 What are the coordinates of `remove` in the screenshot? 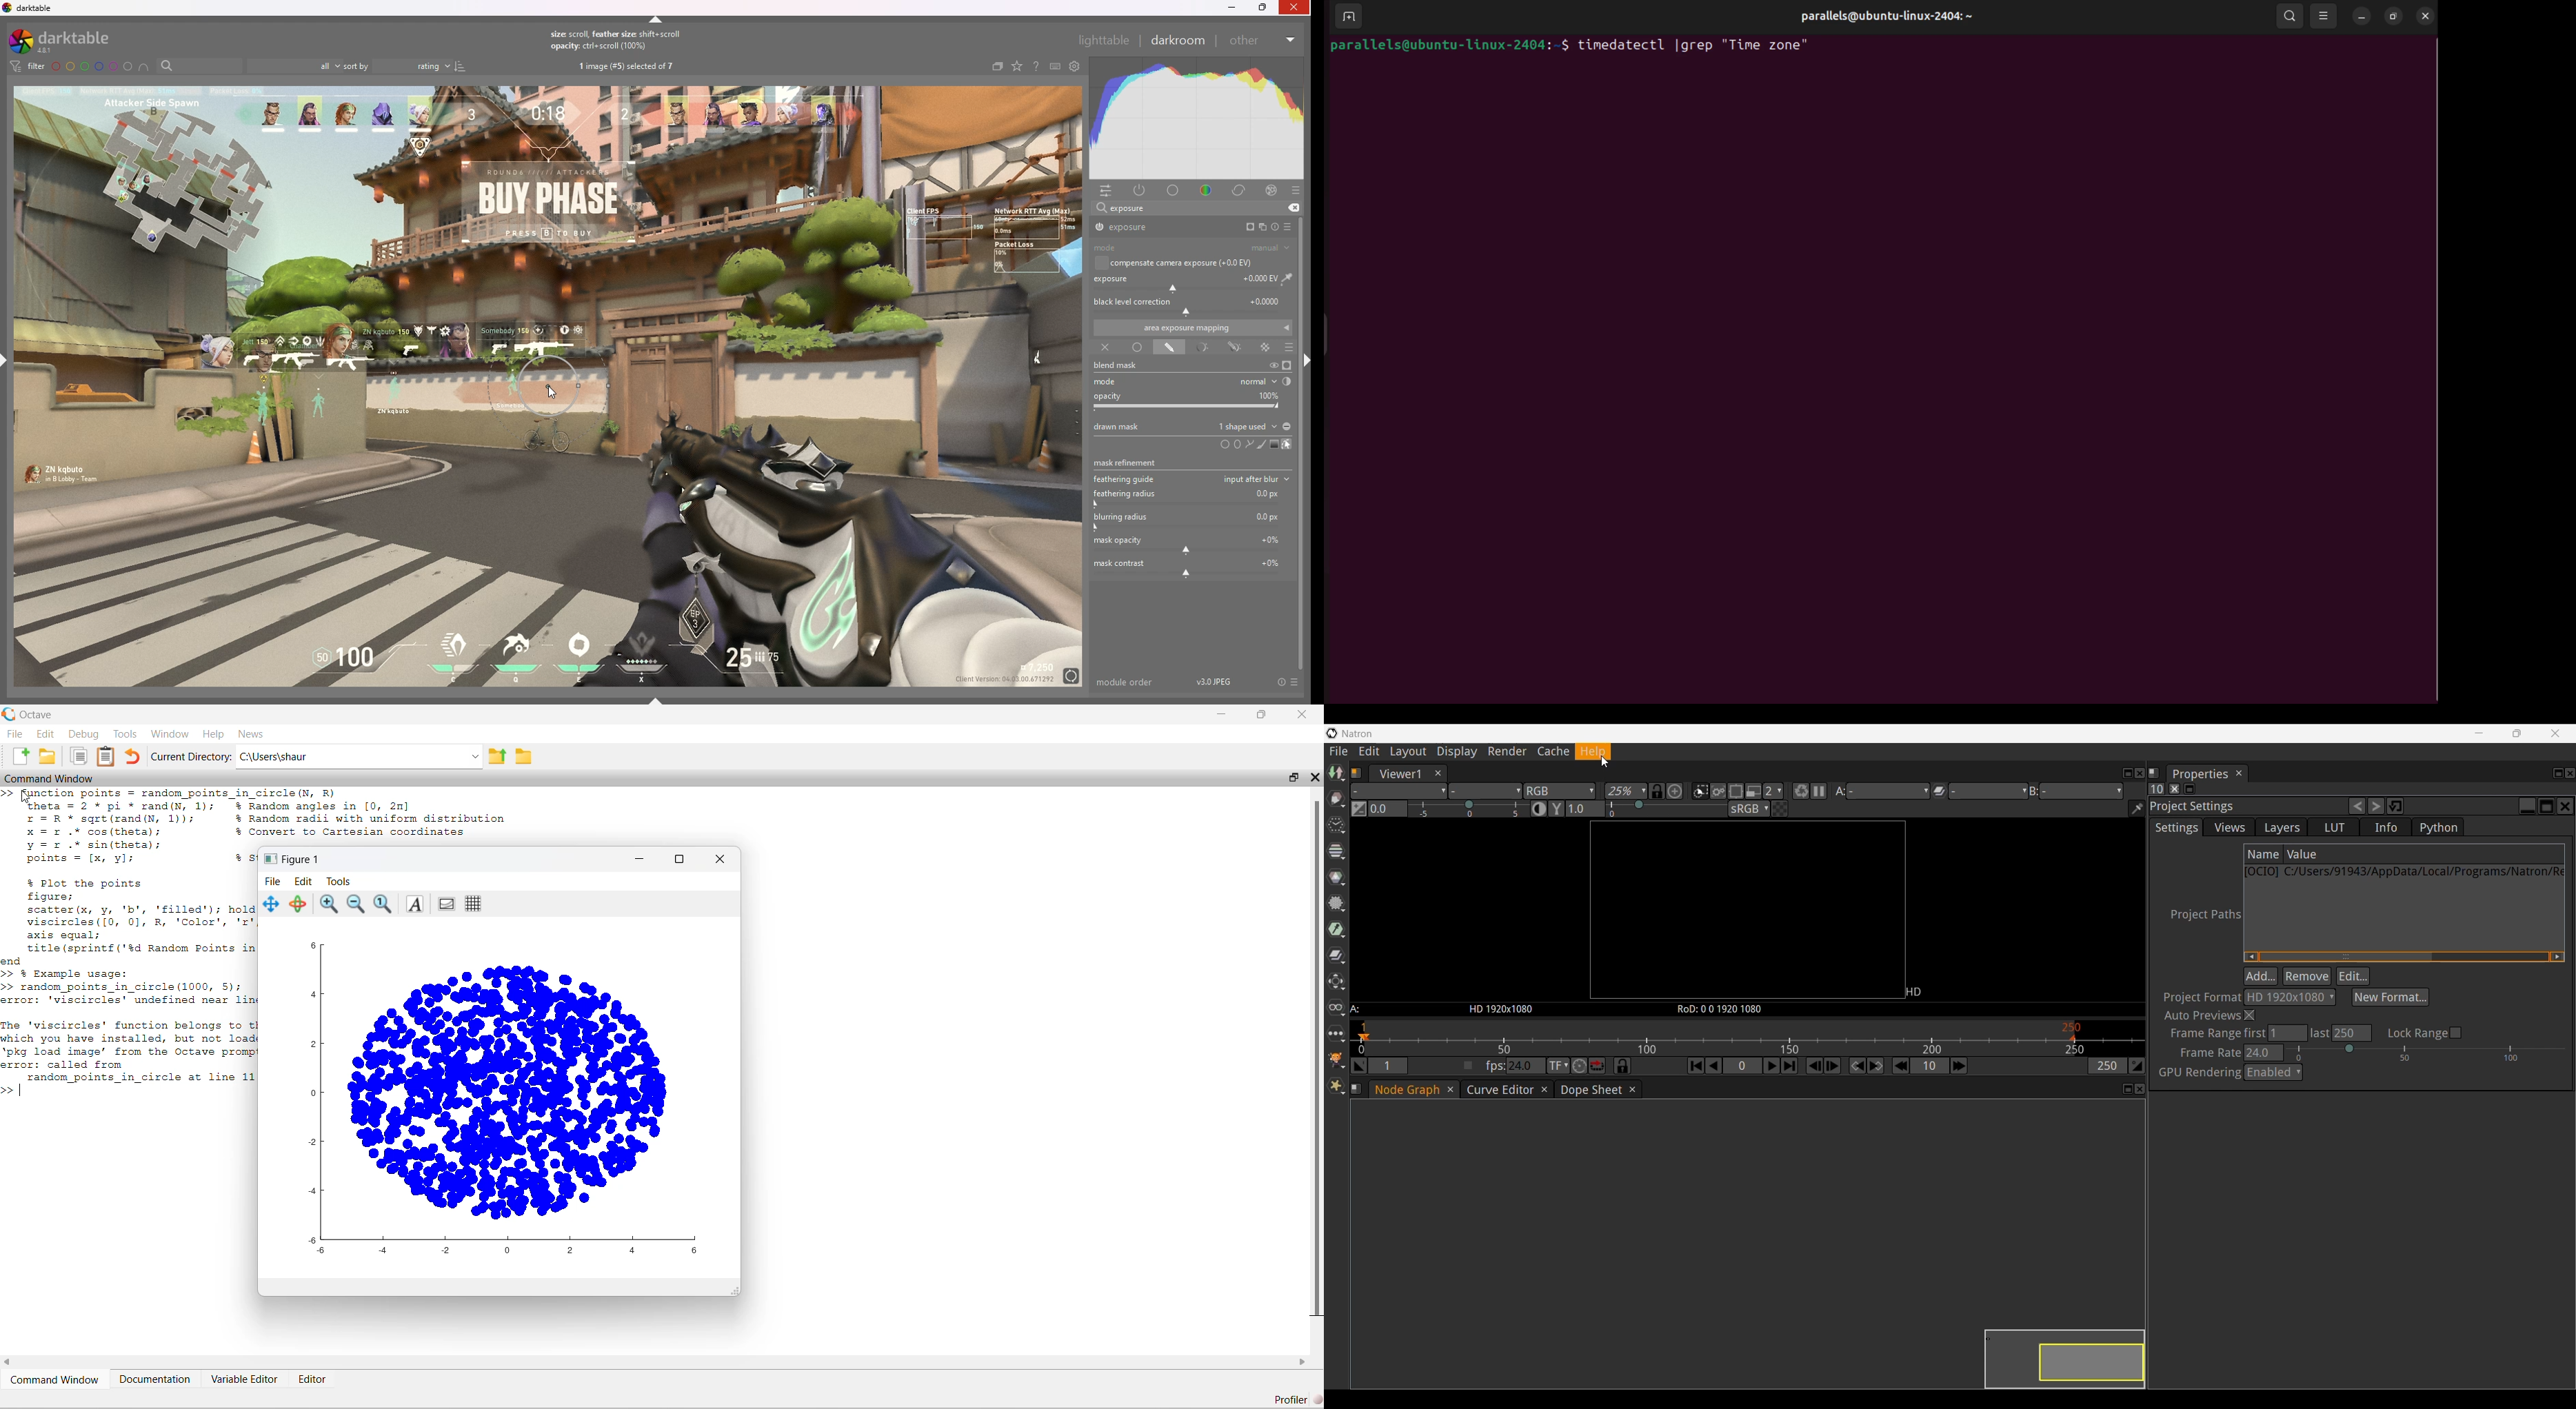 It's located at (1293, 208).